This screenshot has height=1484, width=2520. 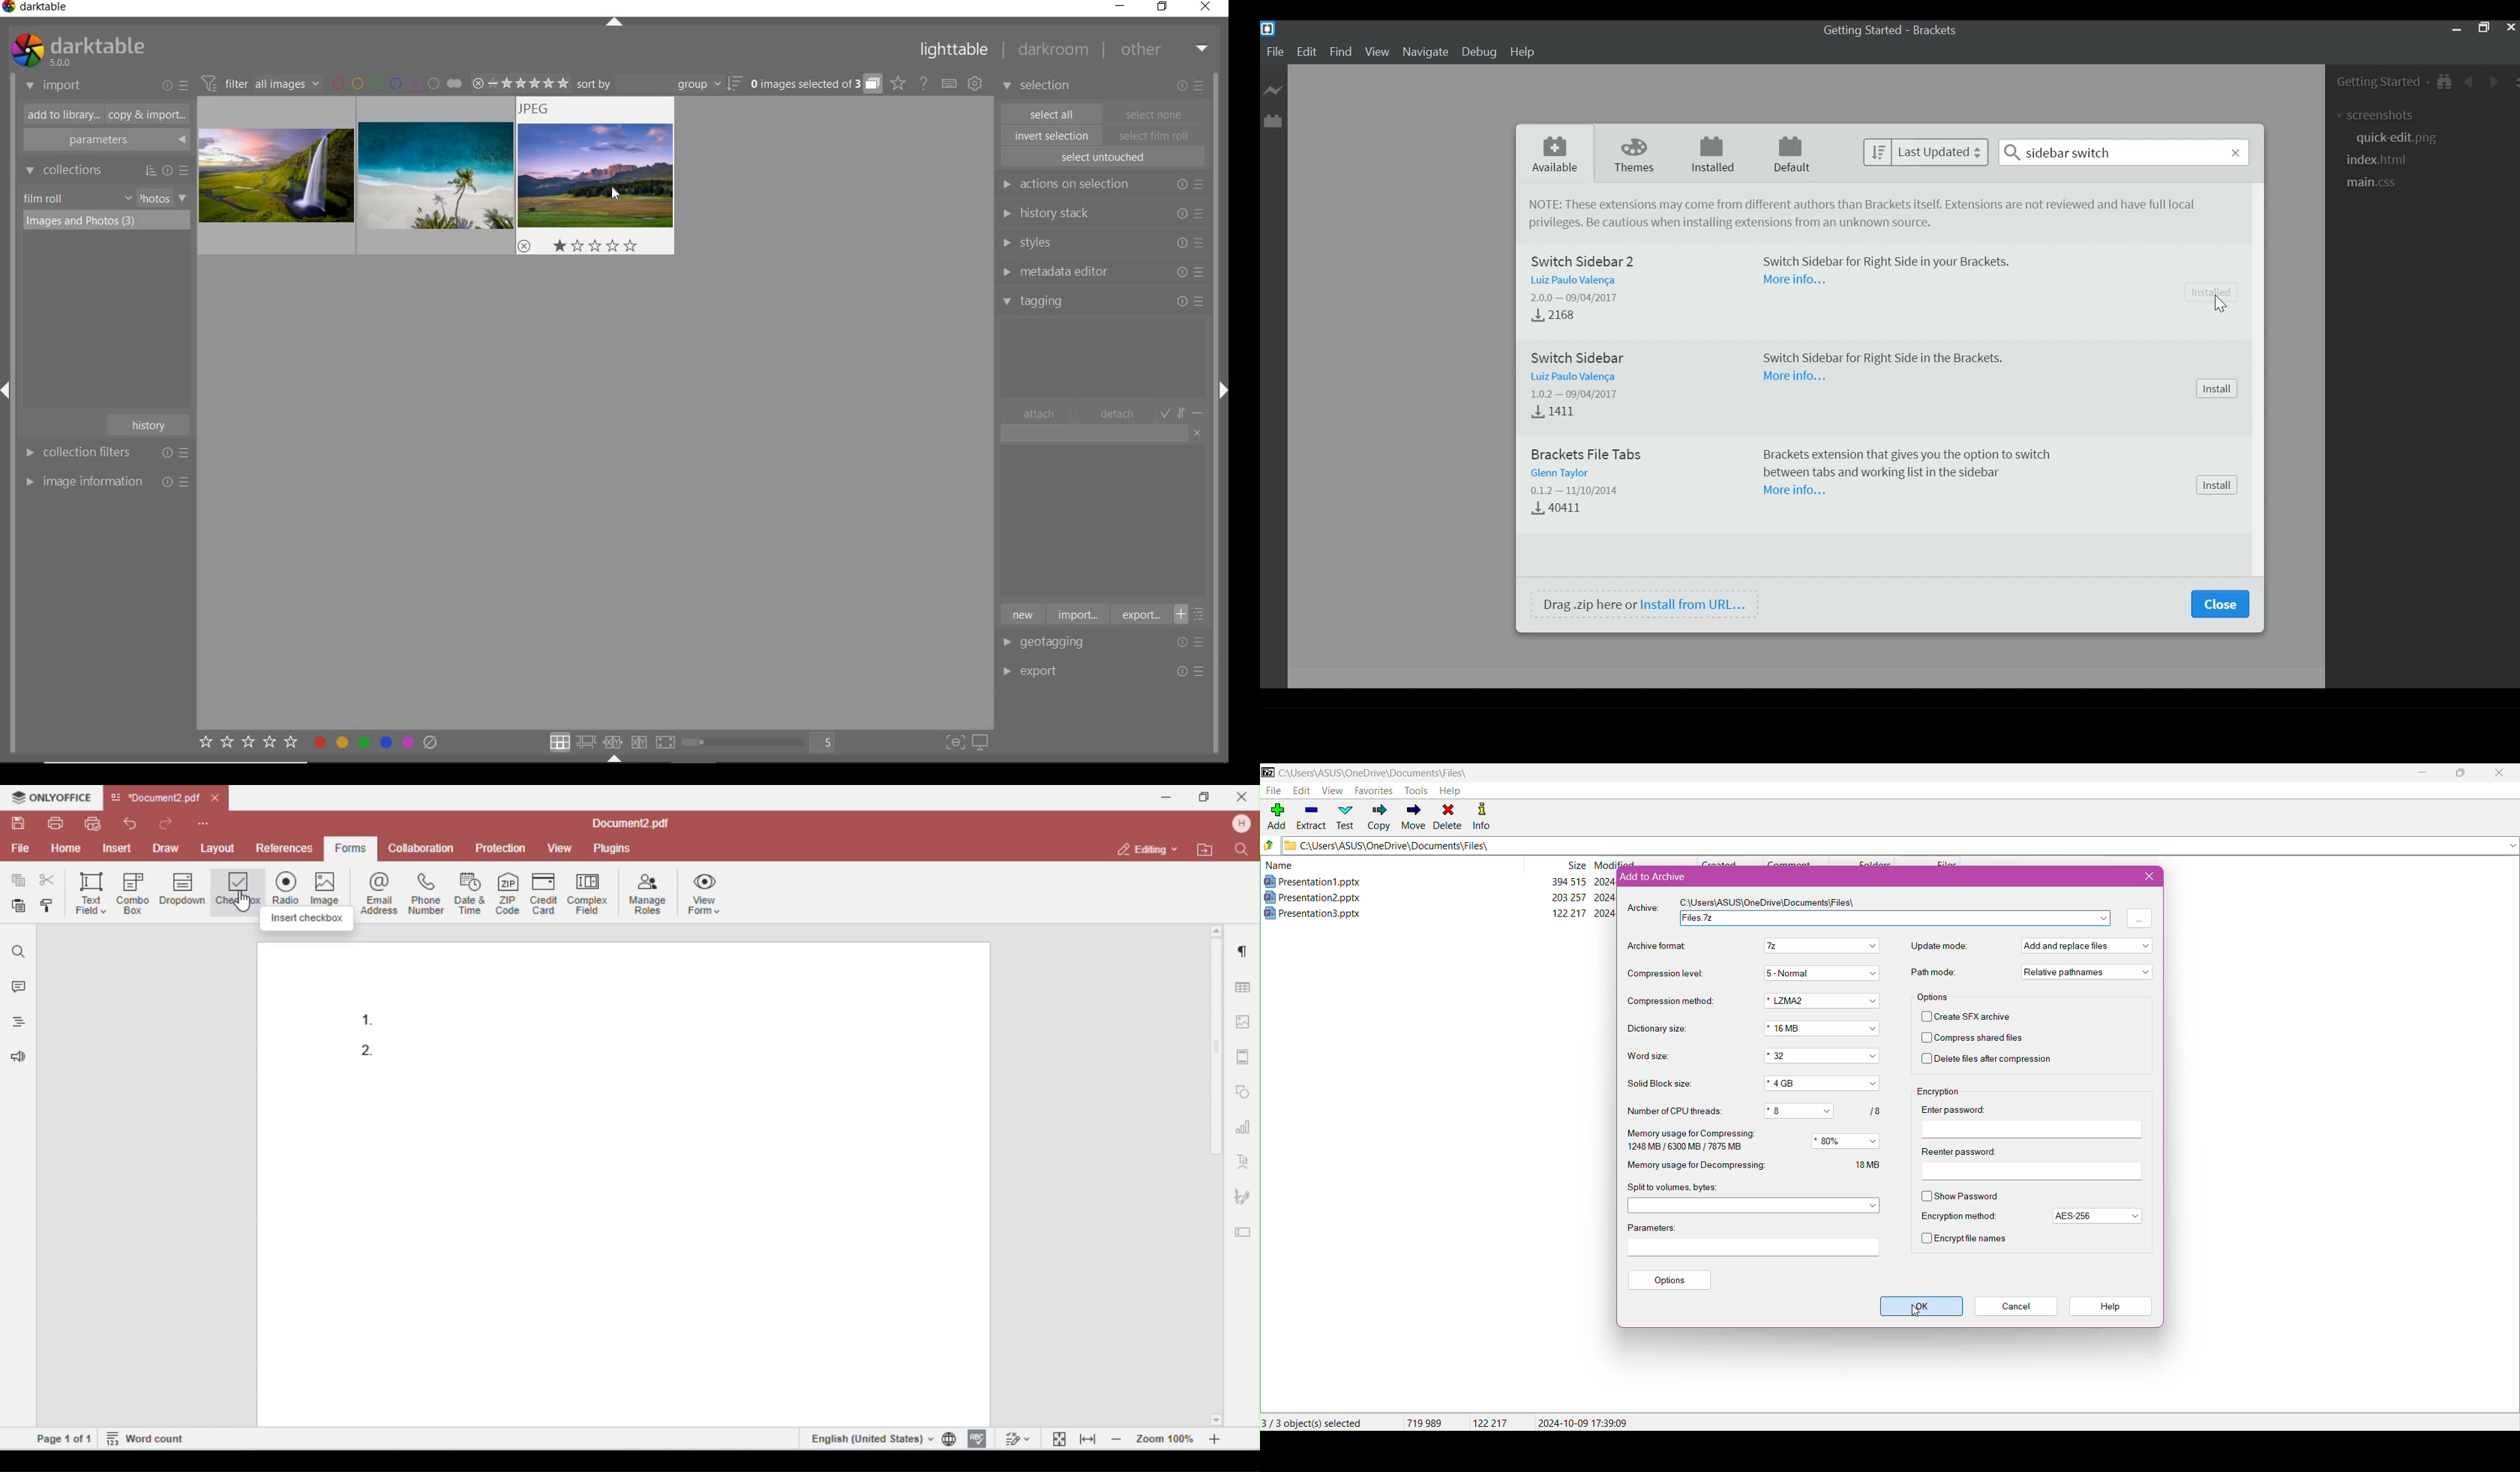 I want to click on Help, so click(x=1524, y=52).